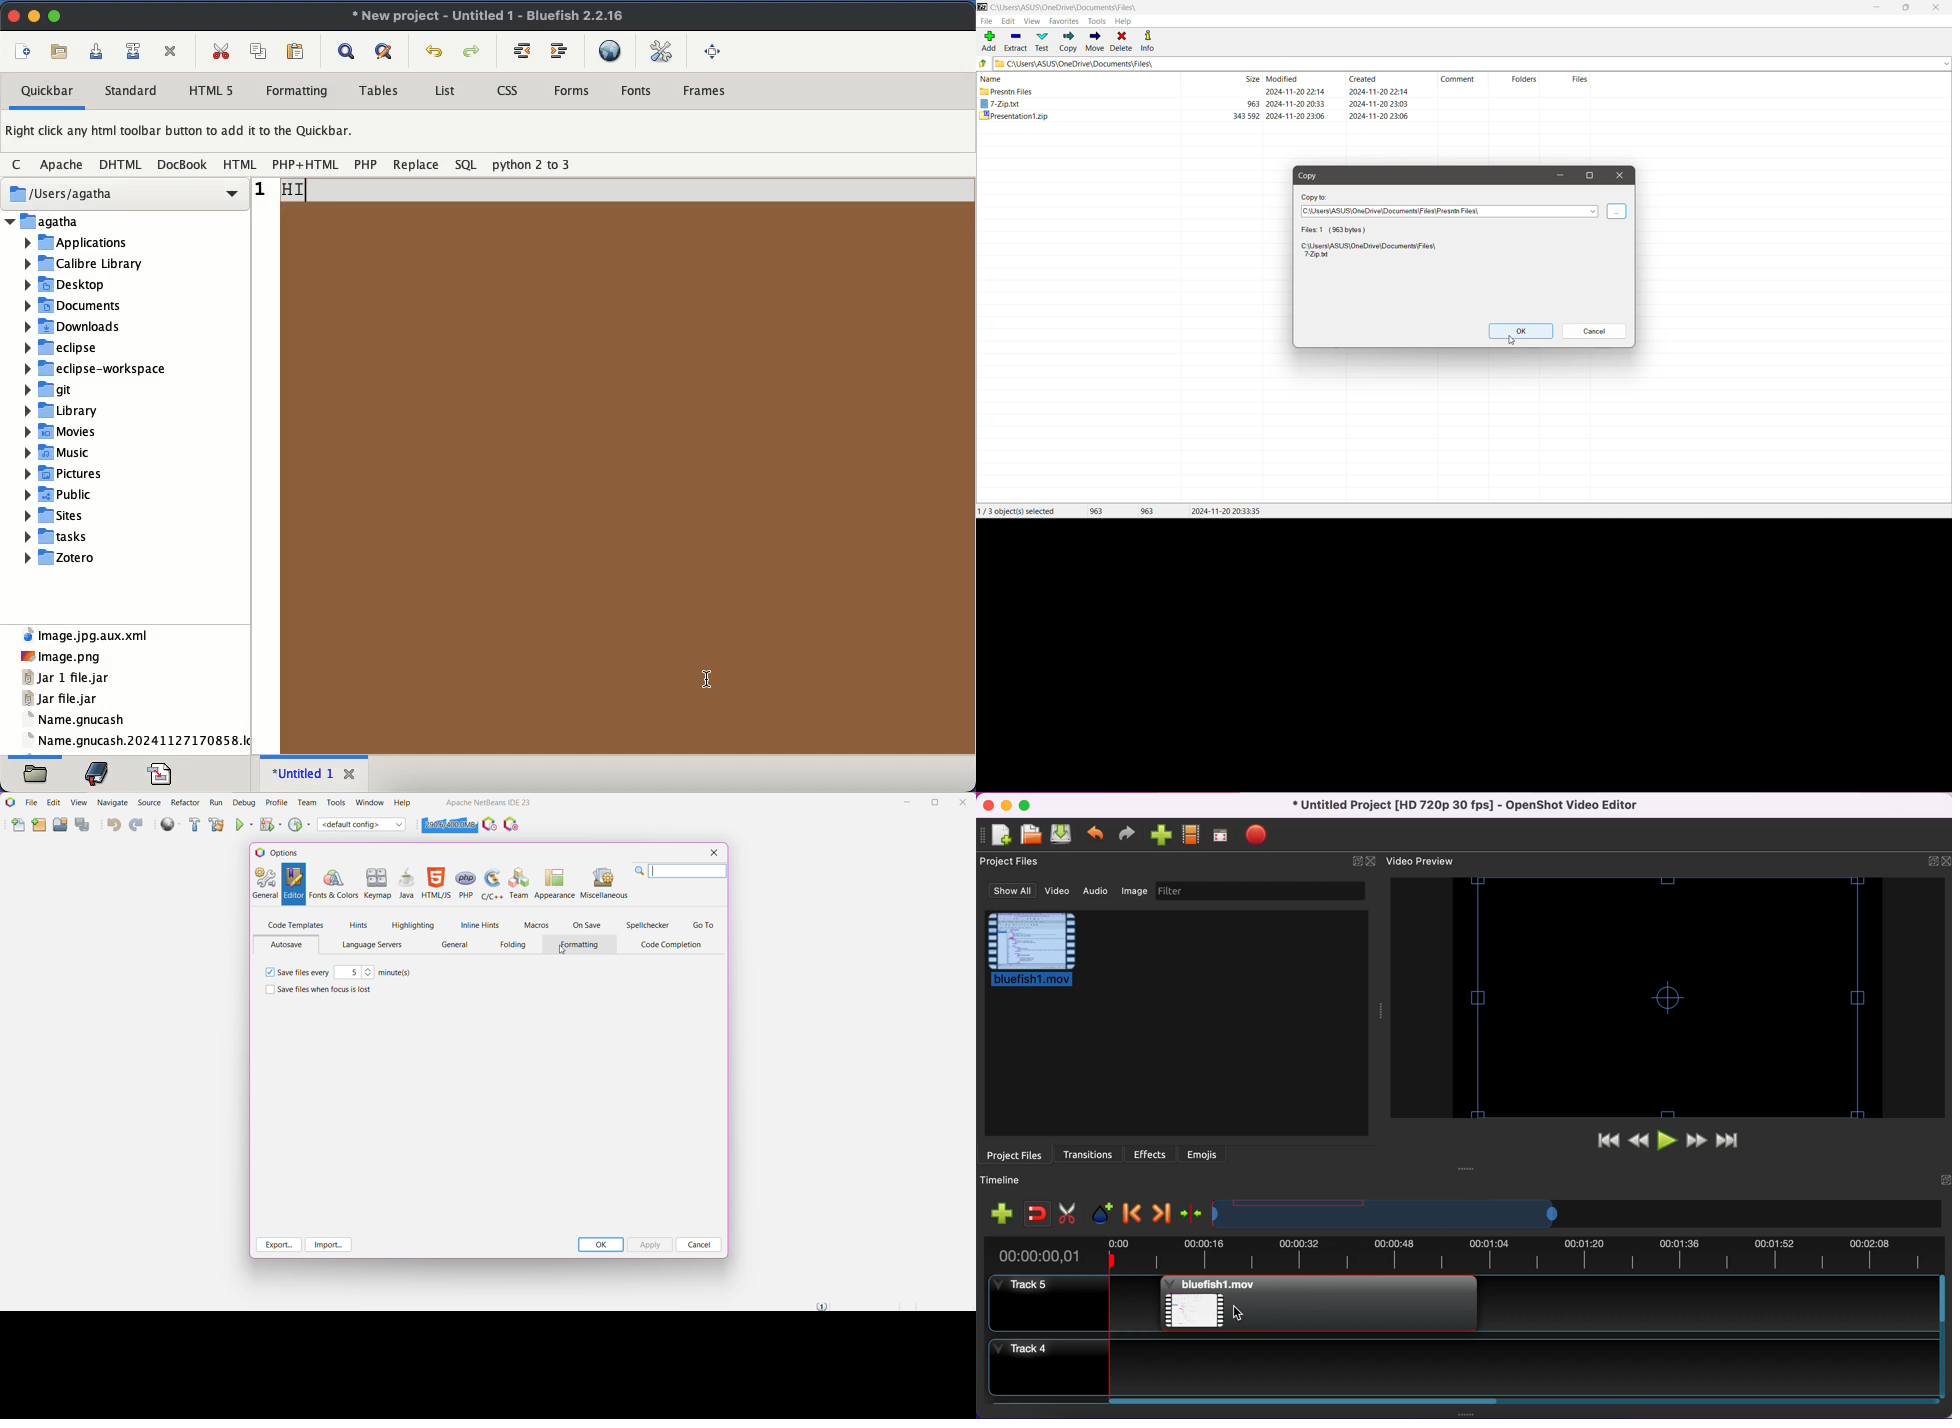 The width and height of the screenshot is (1960, 1428). Describe the element at coordinates (1462, 81) in the screenshot. I see `Comment` at that location.